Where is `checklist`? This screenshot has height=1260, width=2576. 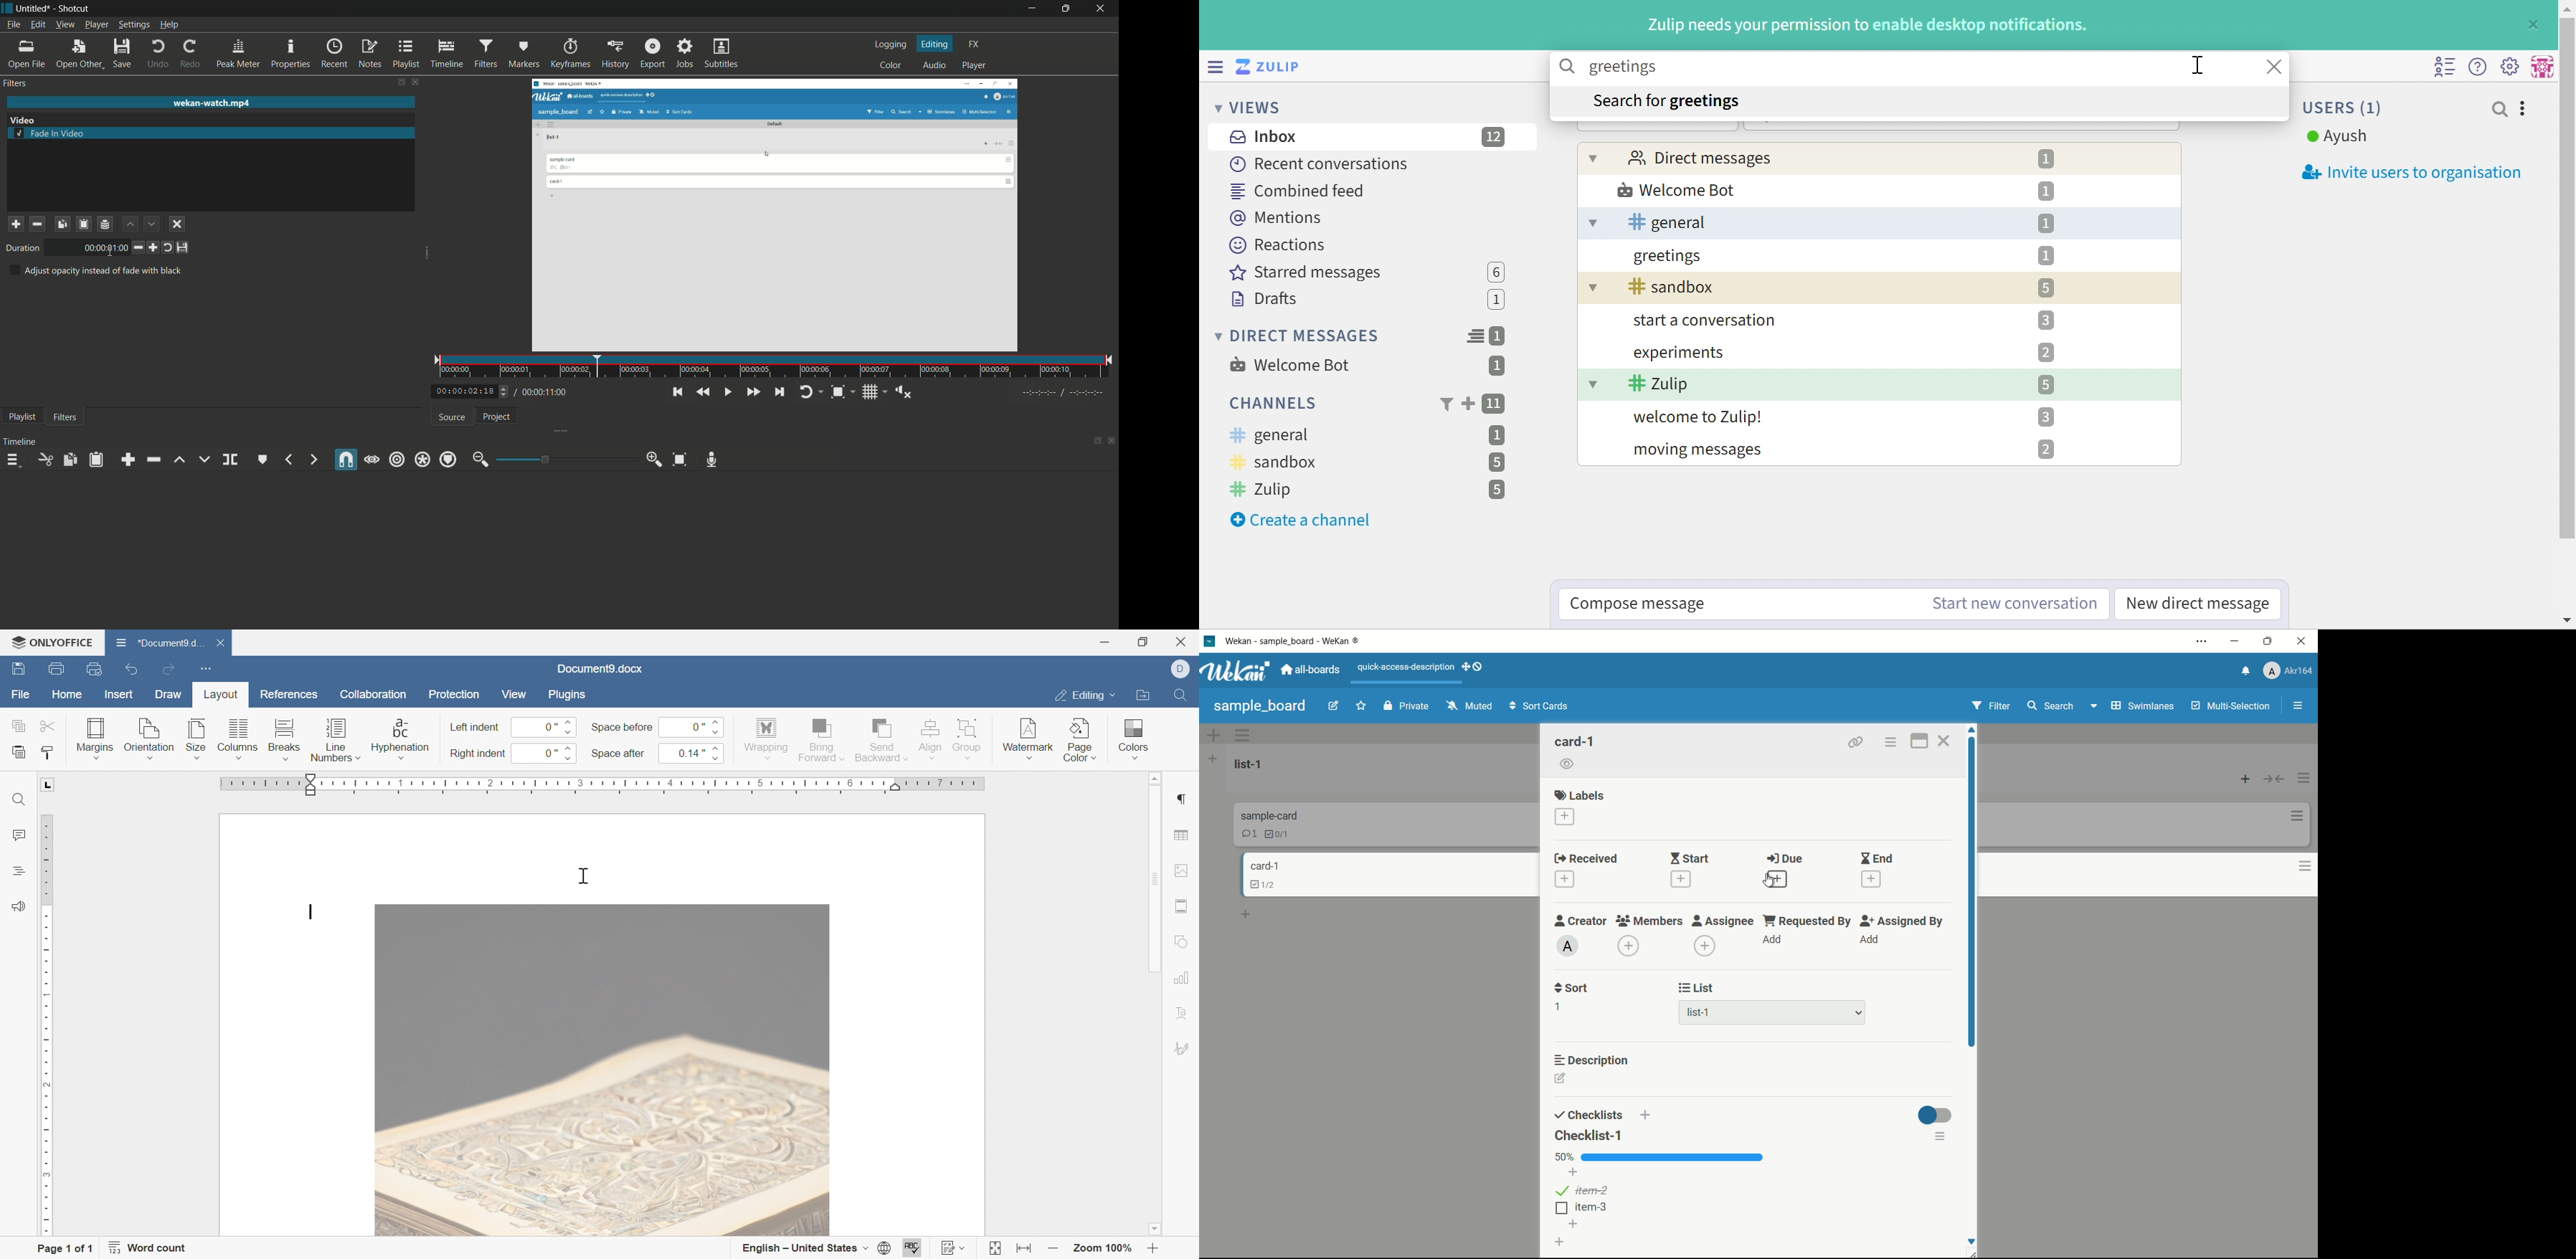
checklist is located at coordinates (1278, 836).